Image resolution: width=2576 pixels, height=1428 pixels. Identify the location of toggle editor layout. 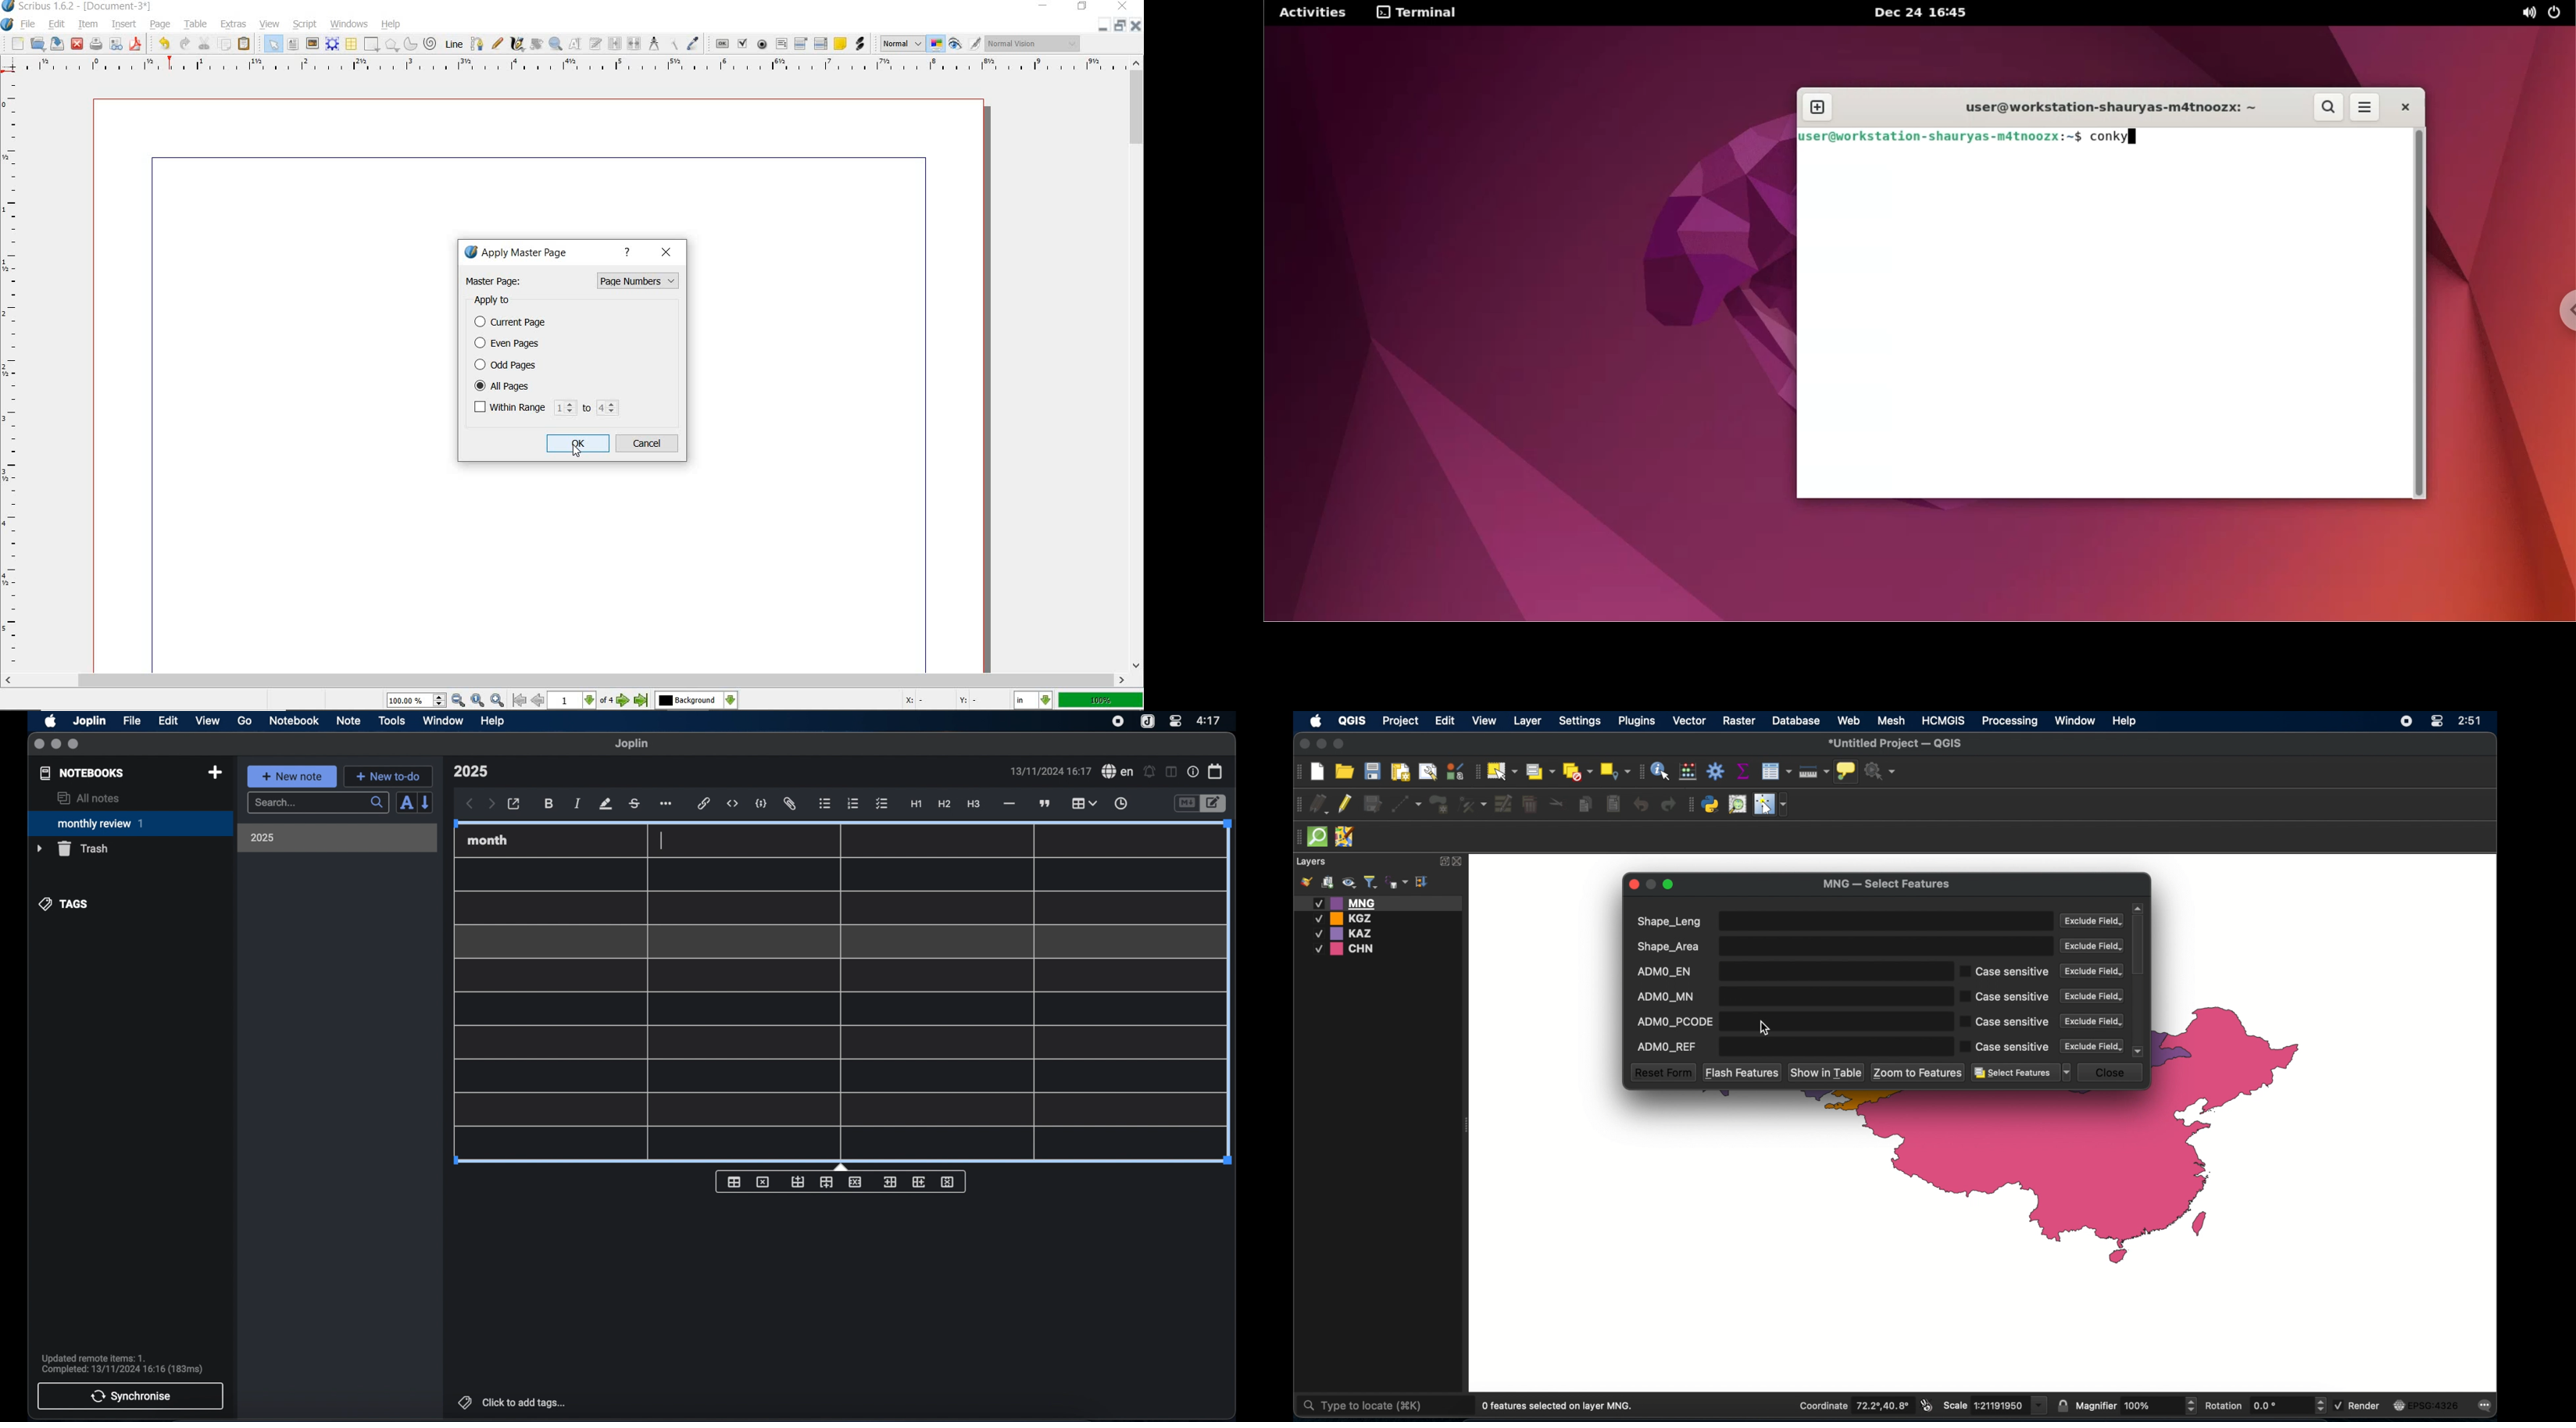
(1172, 772).